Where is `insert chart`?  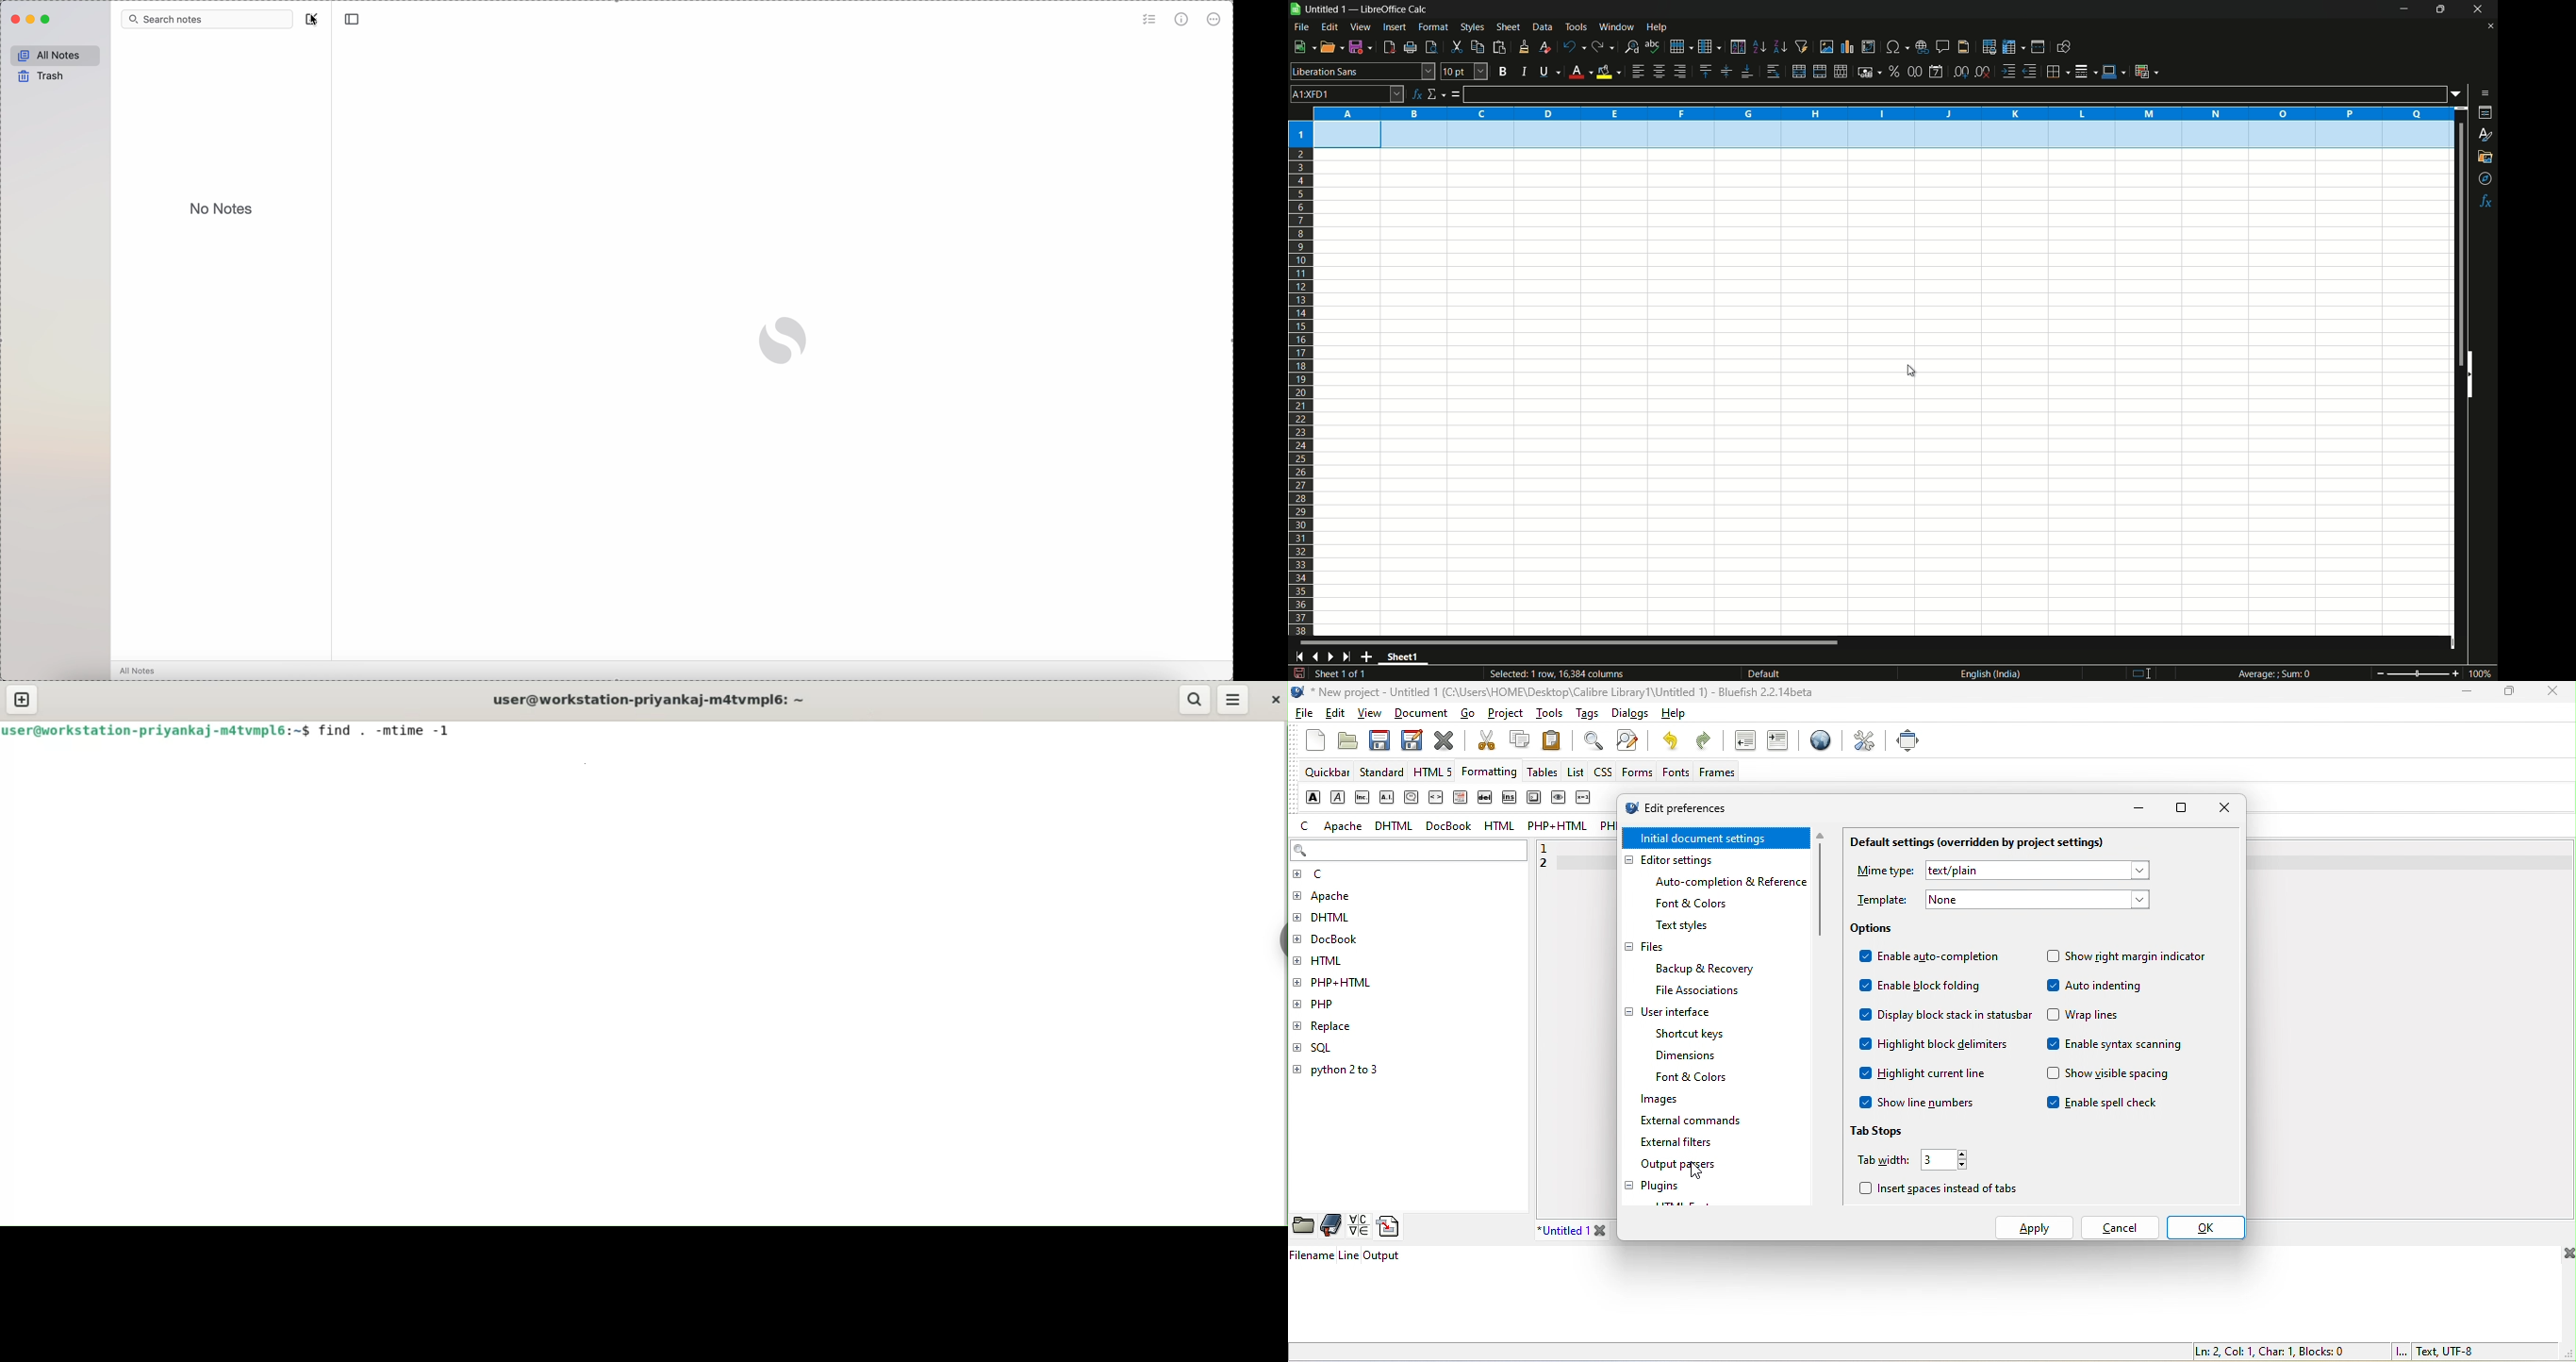 insert chart is located at coordinates (1848, 46).